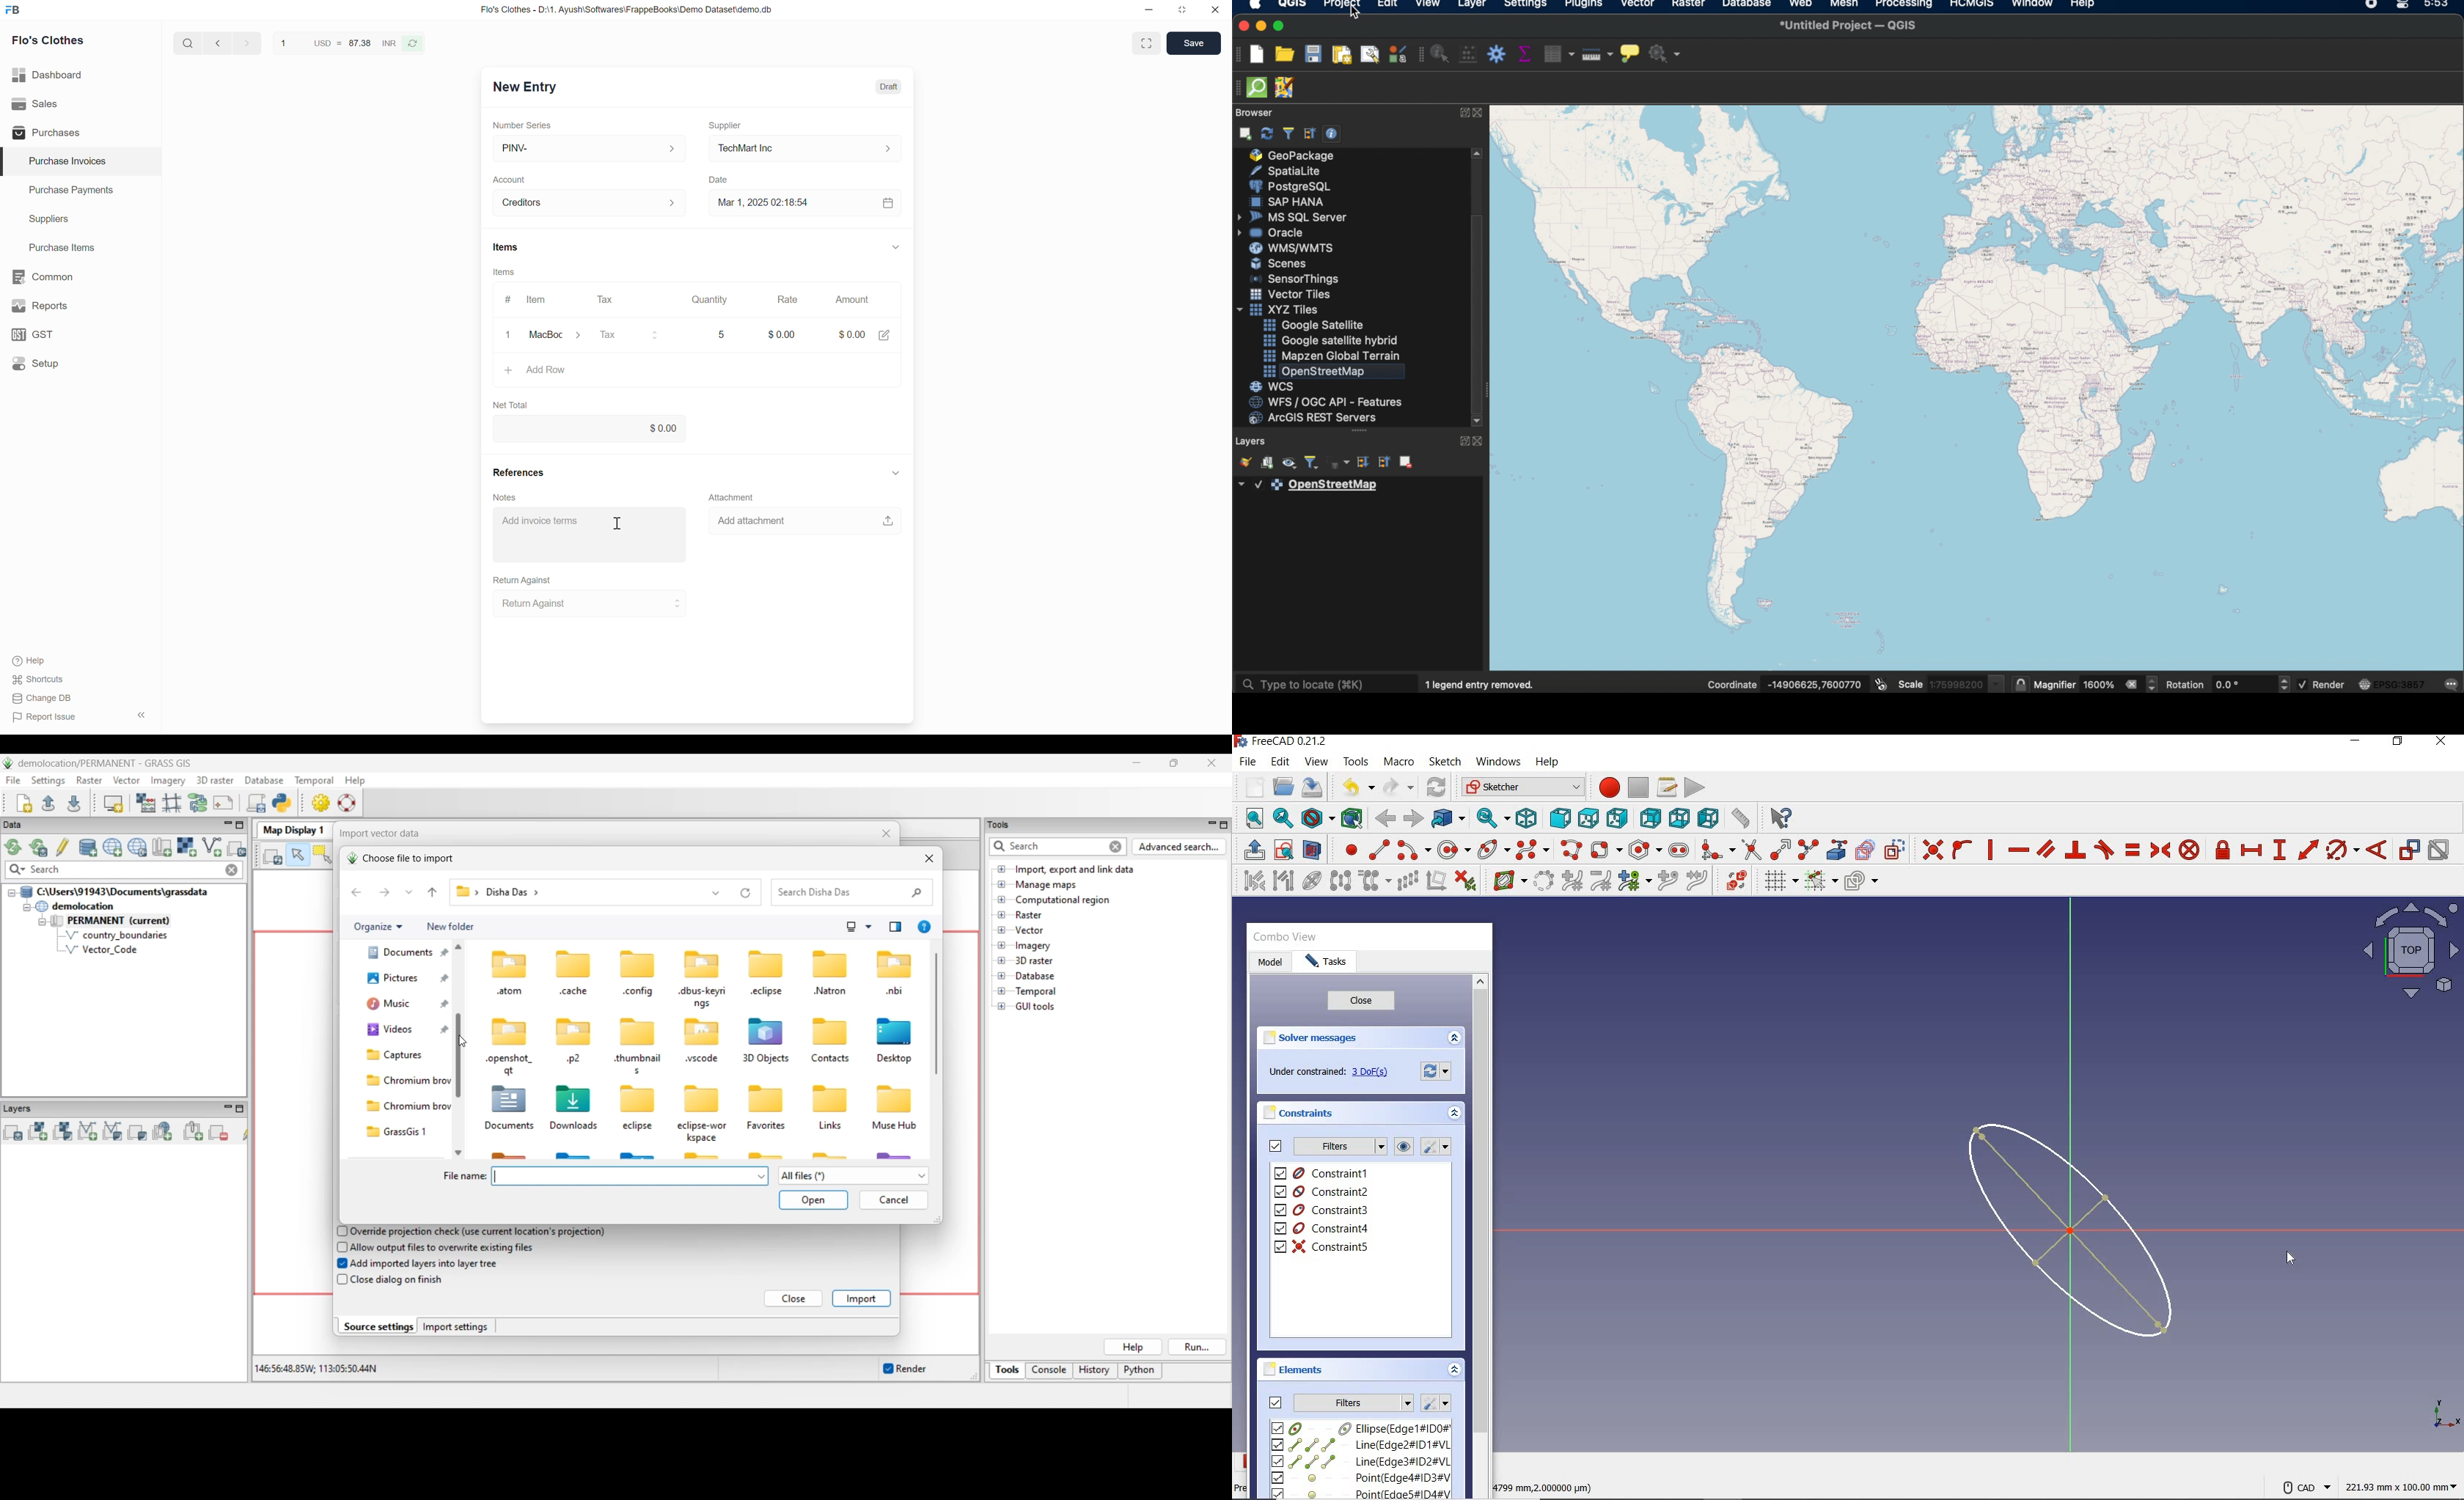 Image resolution: width=2464 pixels, height=1512 pixels. What do you see at coordinates (80, 104) in the screenshot?
I see `Sales` at bounding box center [80, 104].